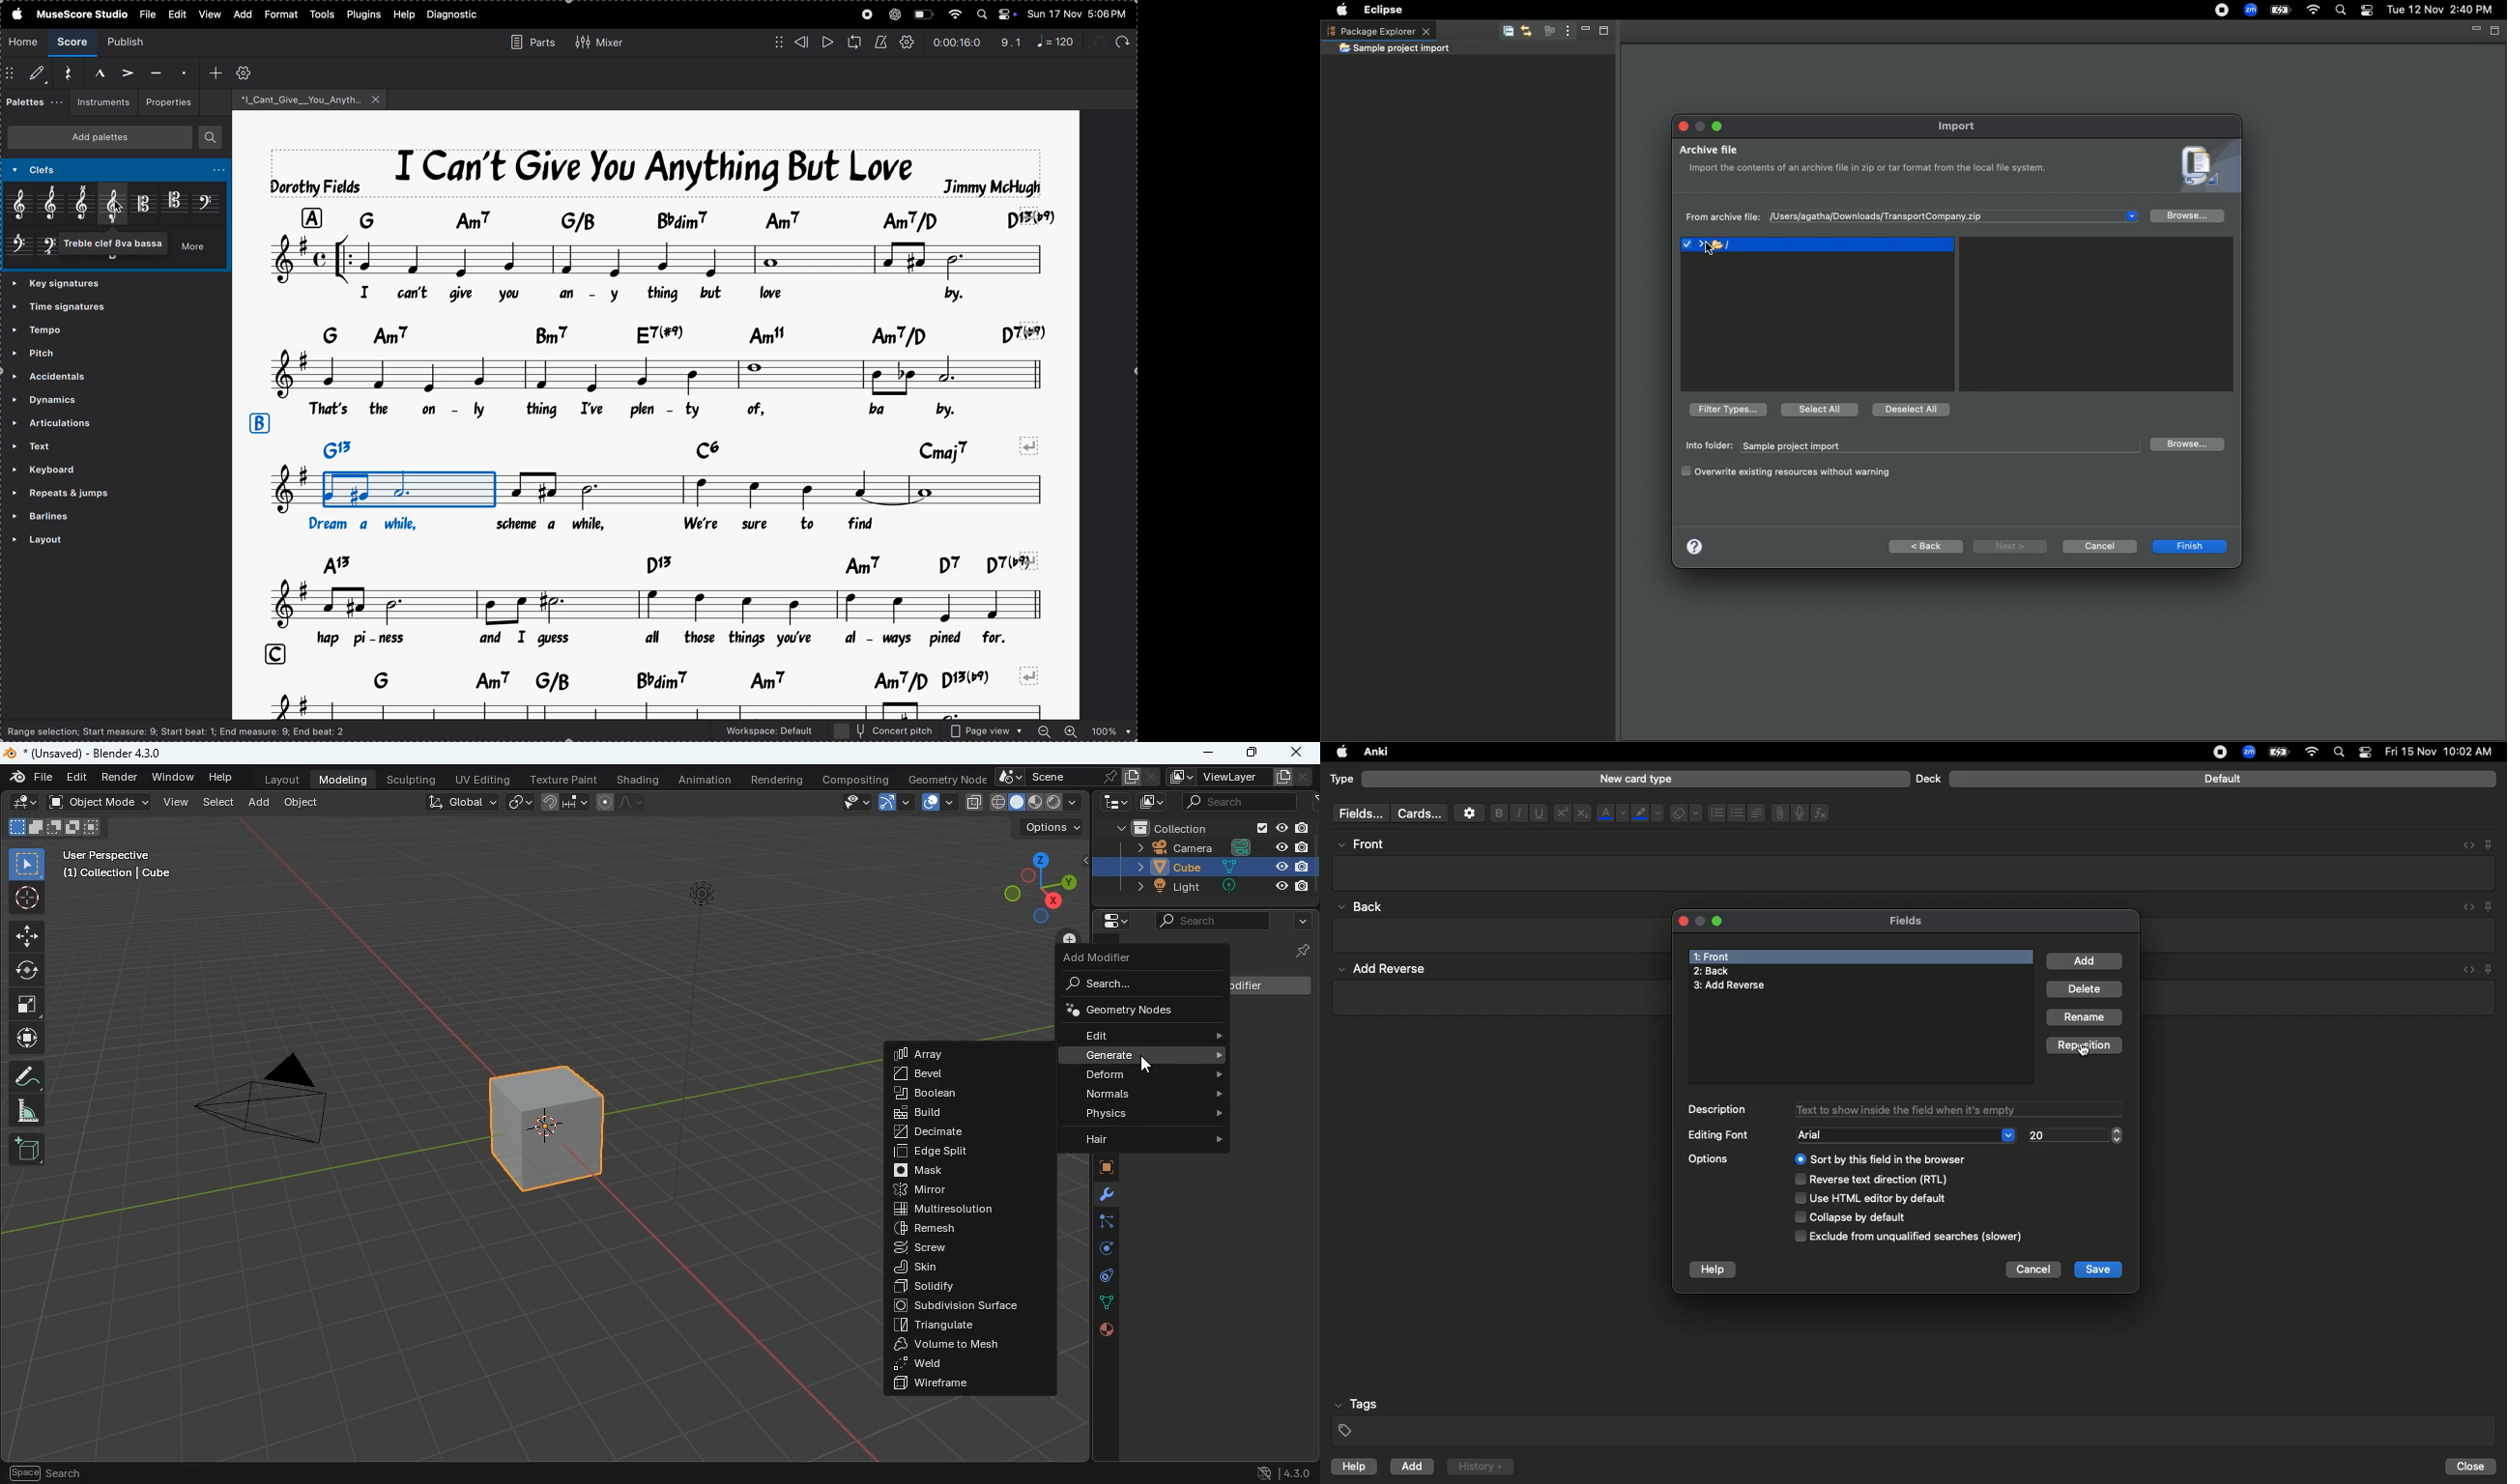 This screenshot has height=1484, width=2520. I want to click on tenuto, so click(155, 73).